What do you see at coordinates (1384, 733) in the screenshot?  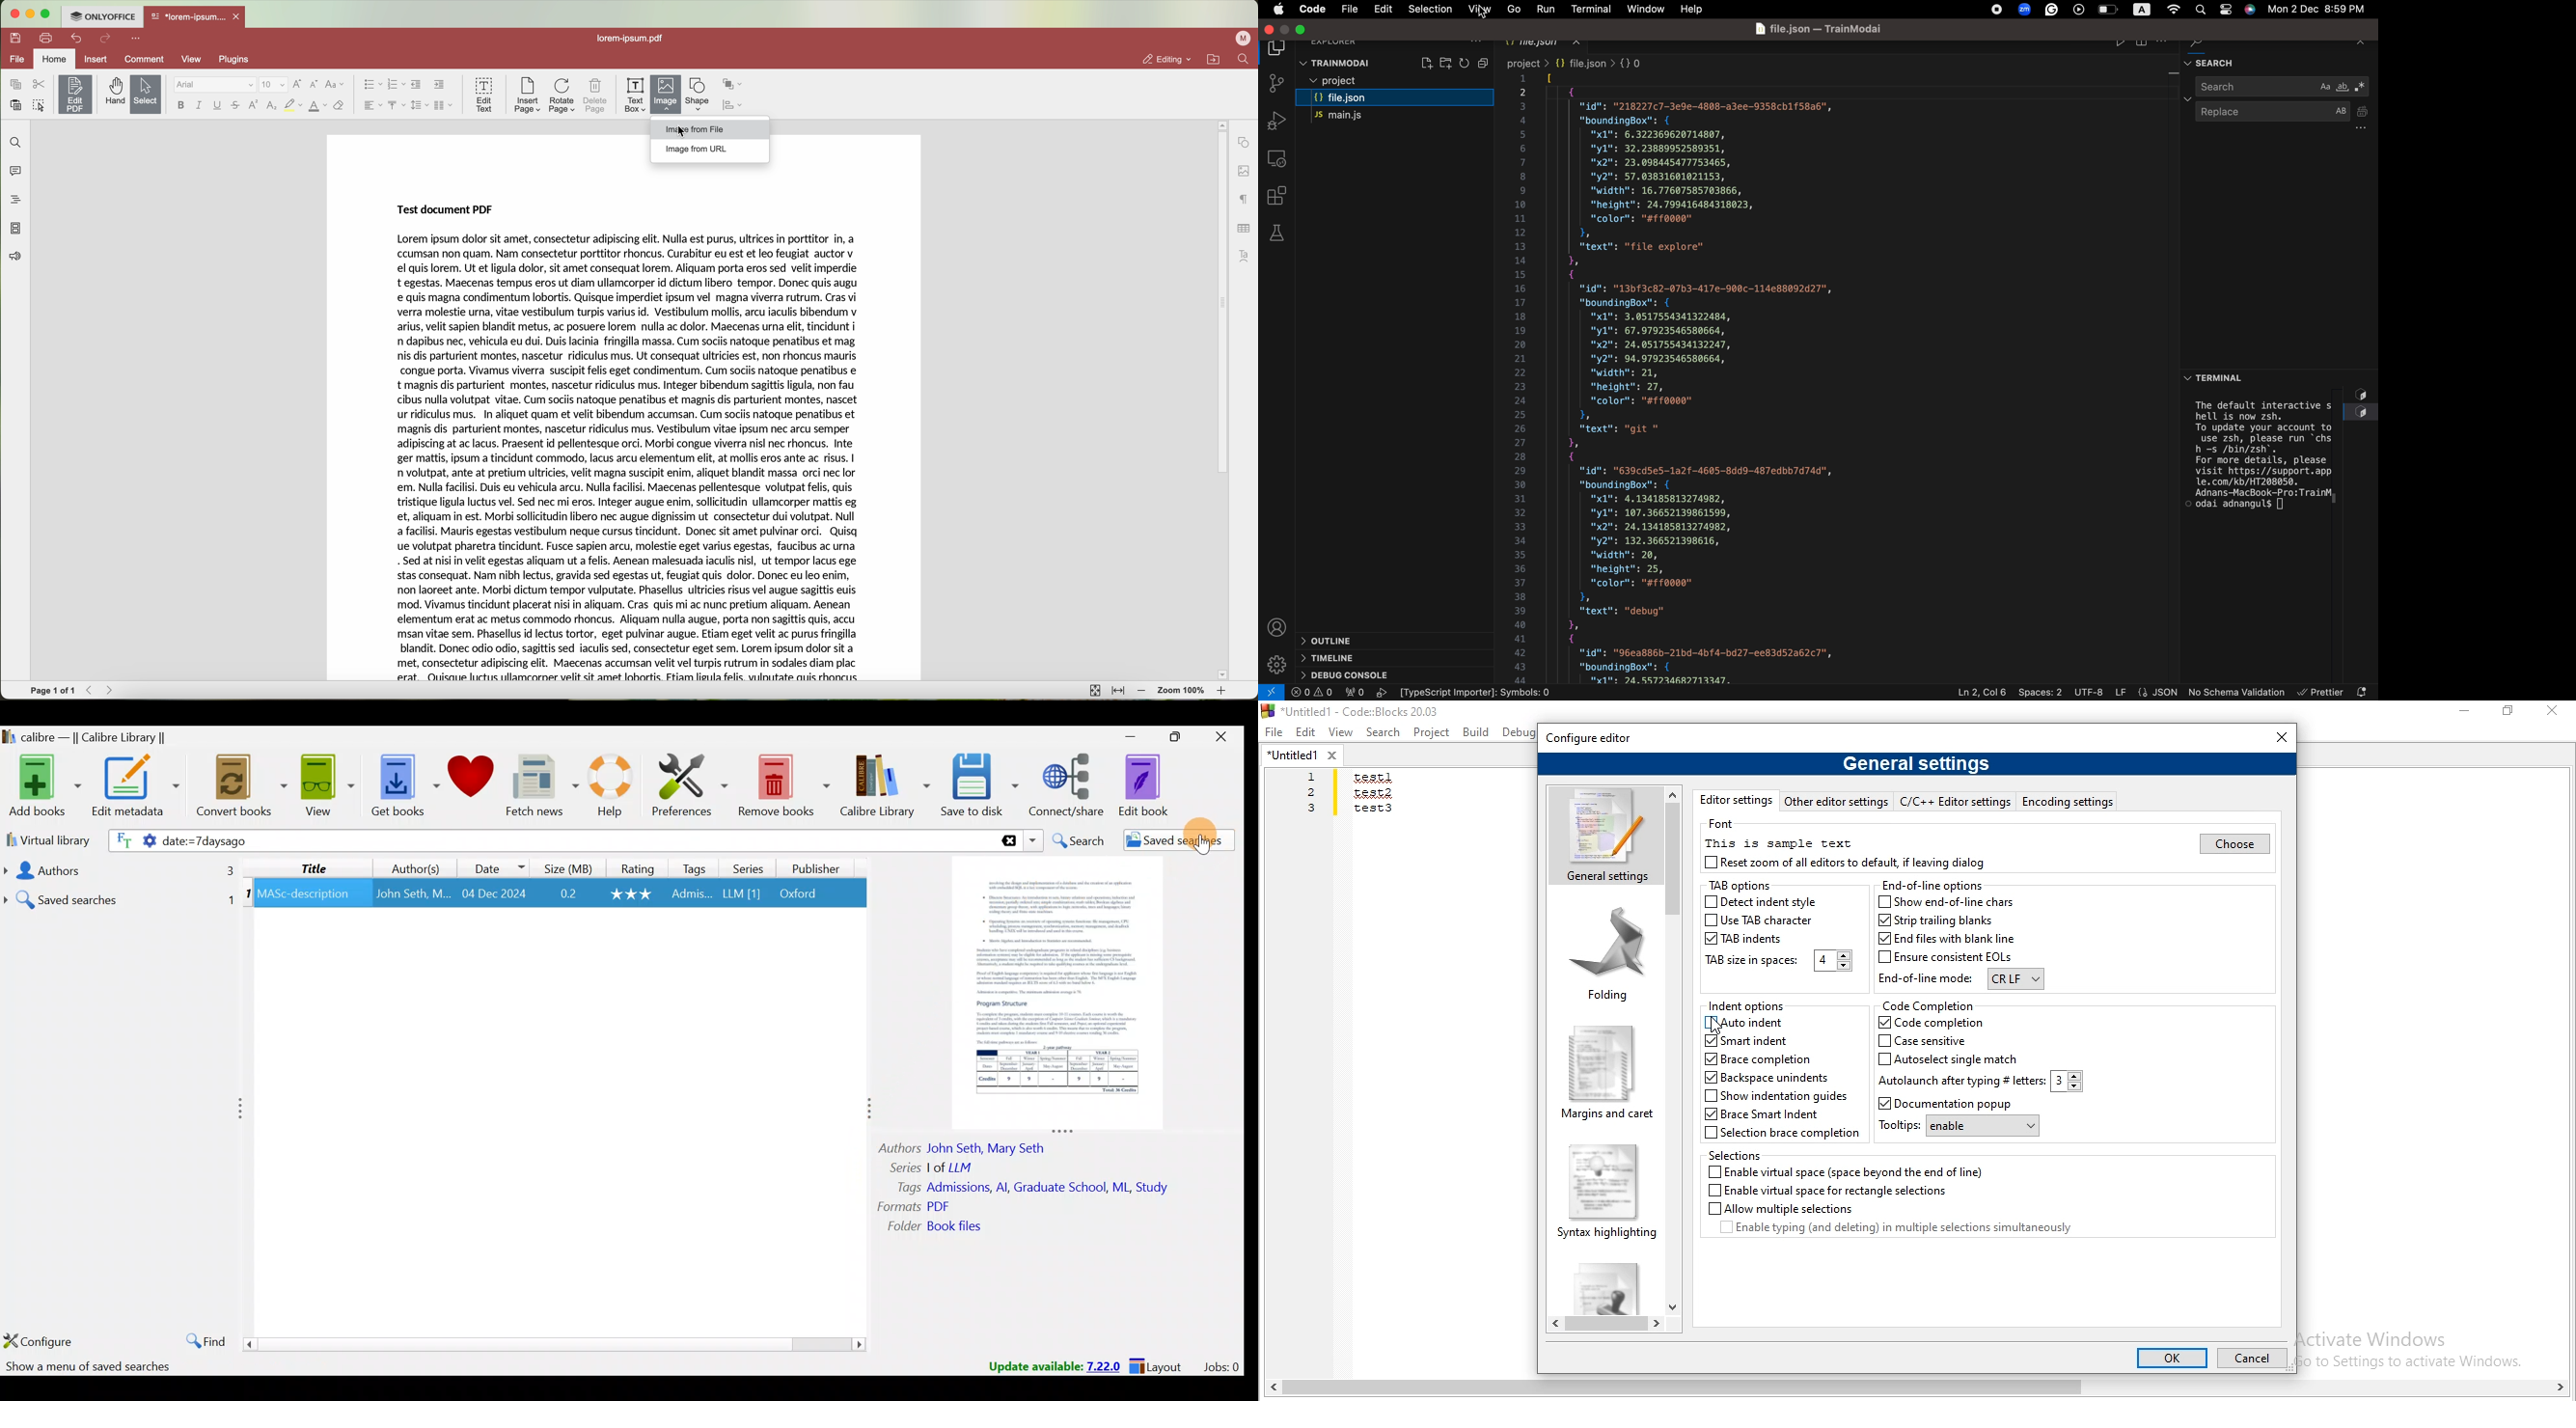 I see `Search ` at bounding box center [1384, 733].